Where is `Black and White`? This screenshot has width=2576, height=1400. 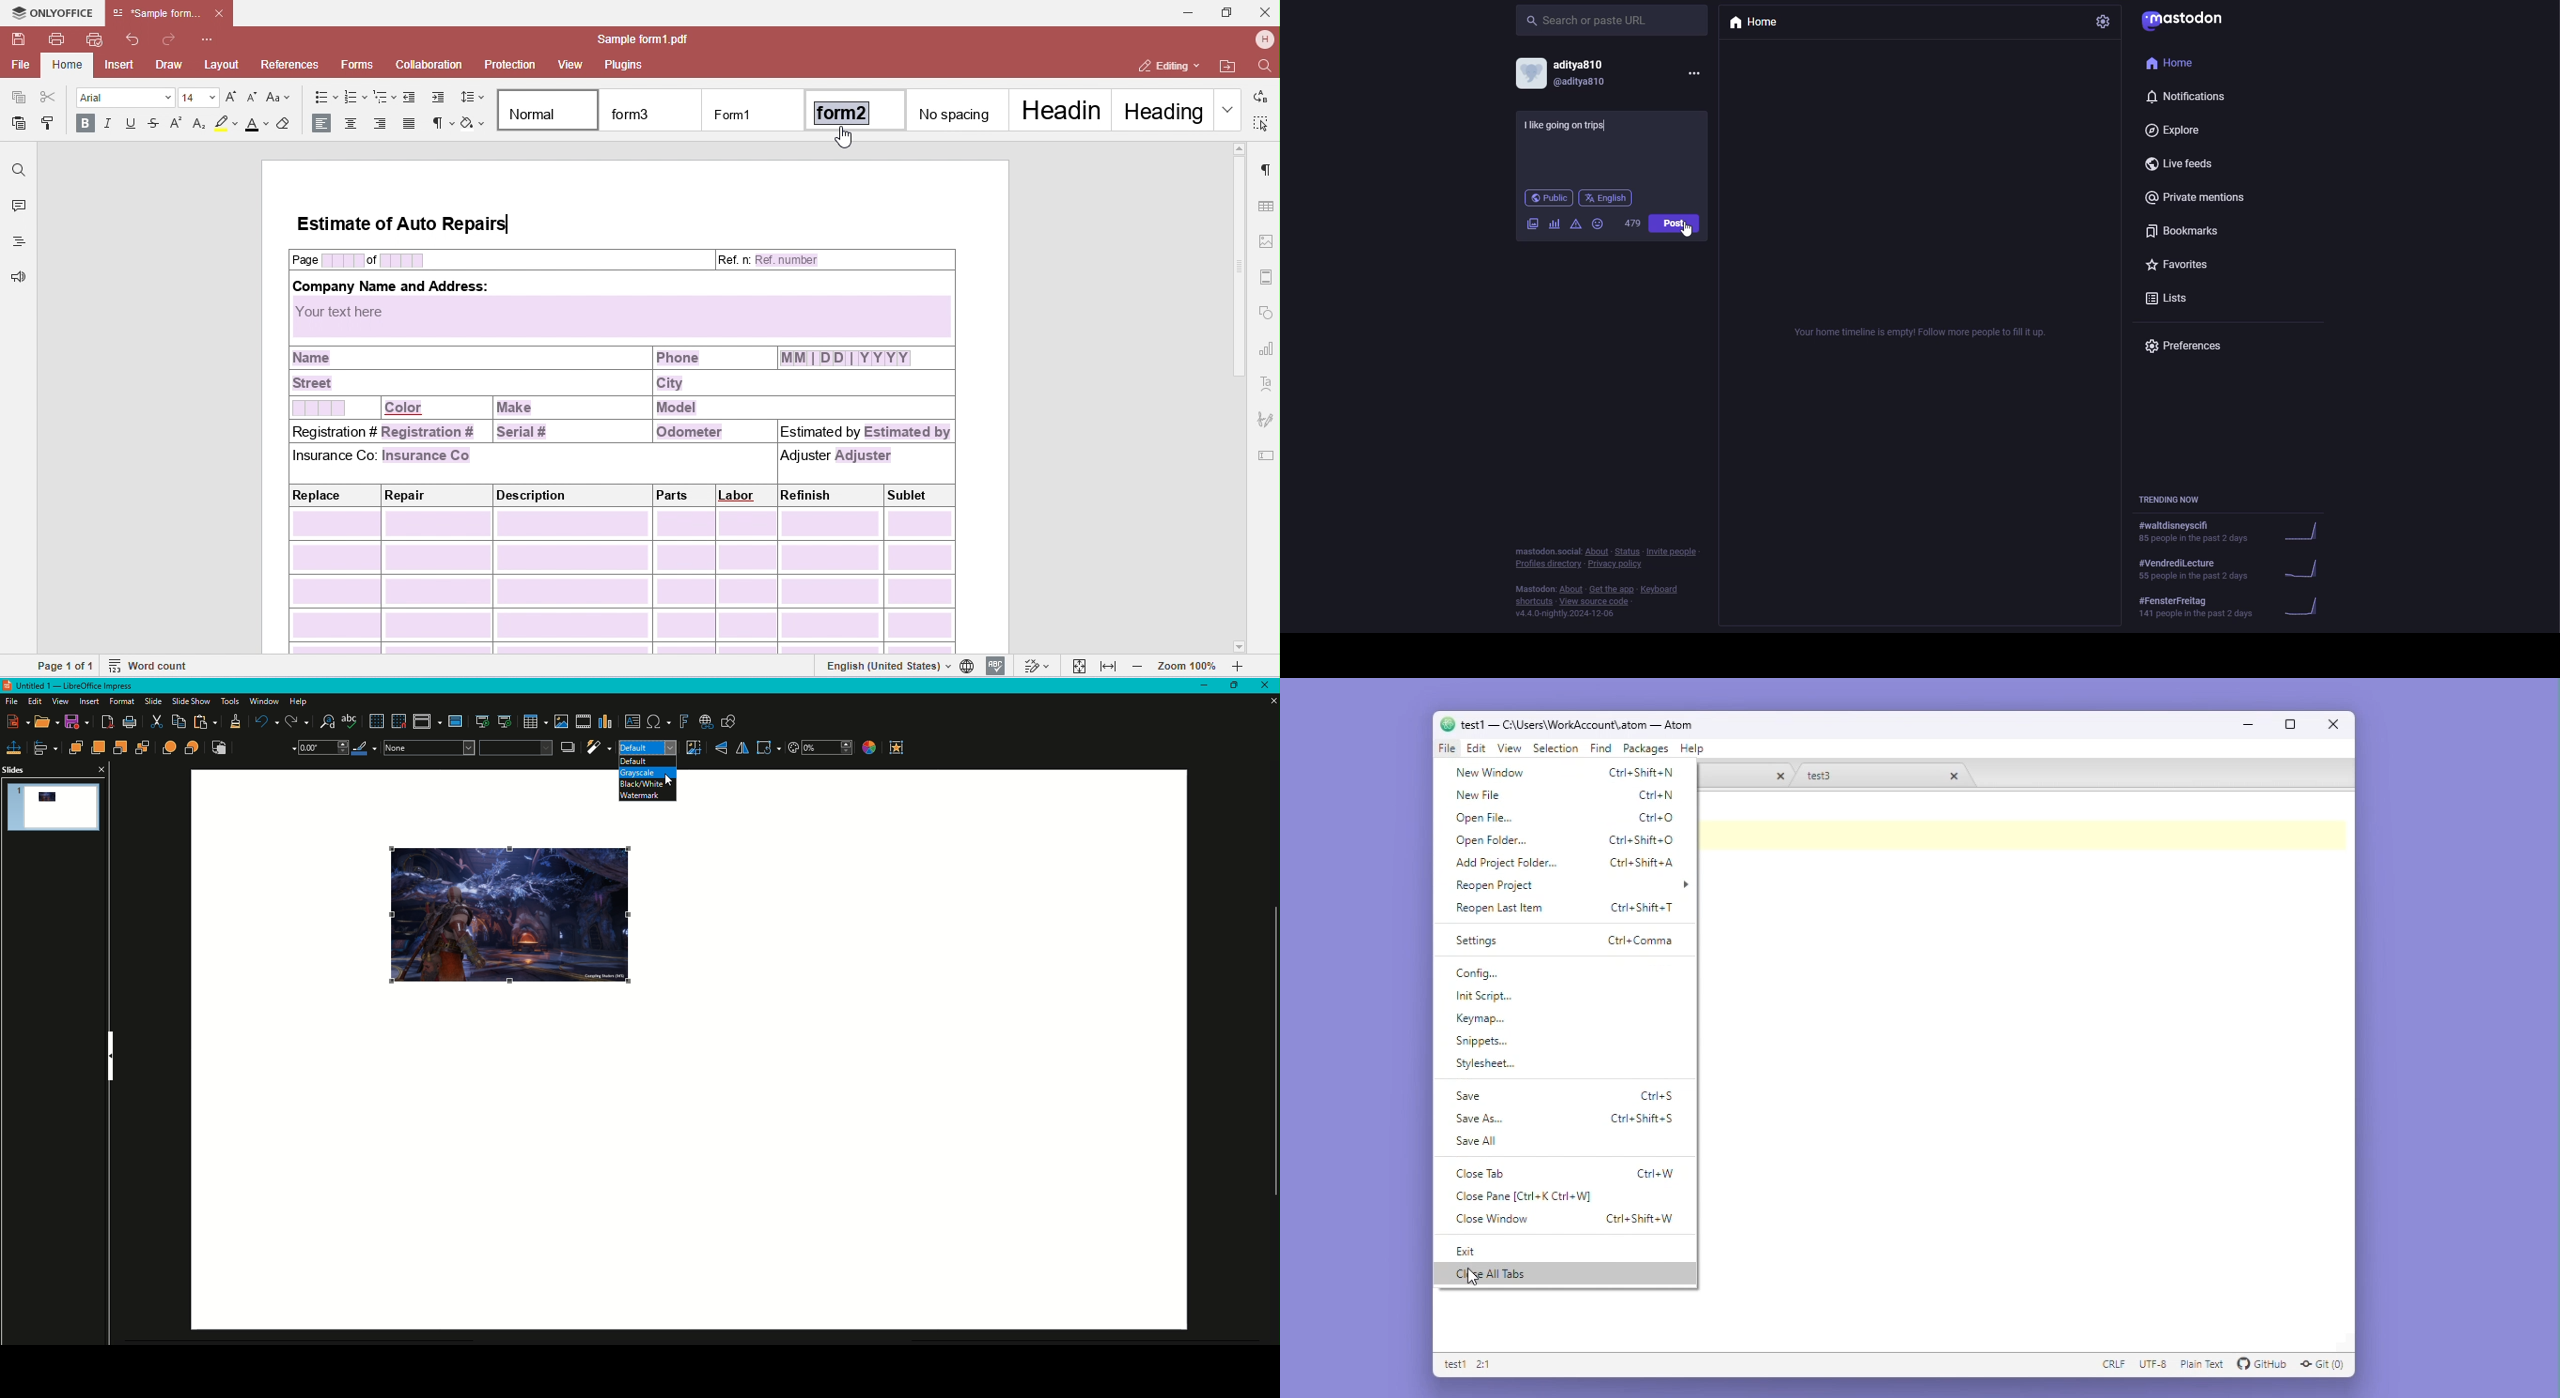 Black and White is located at coordinates (643, 784).